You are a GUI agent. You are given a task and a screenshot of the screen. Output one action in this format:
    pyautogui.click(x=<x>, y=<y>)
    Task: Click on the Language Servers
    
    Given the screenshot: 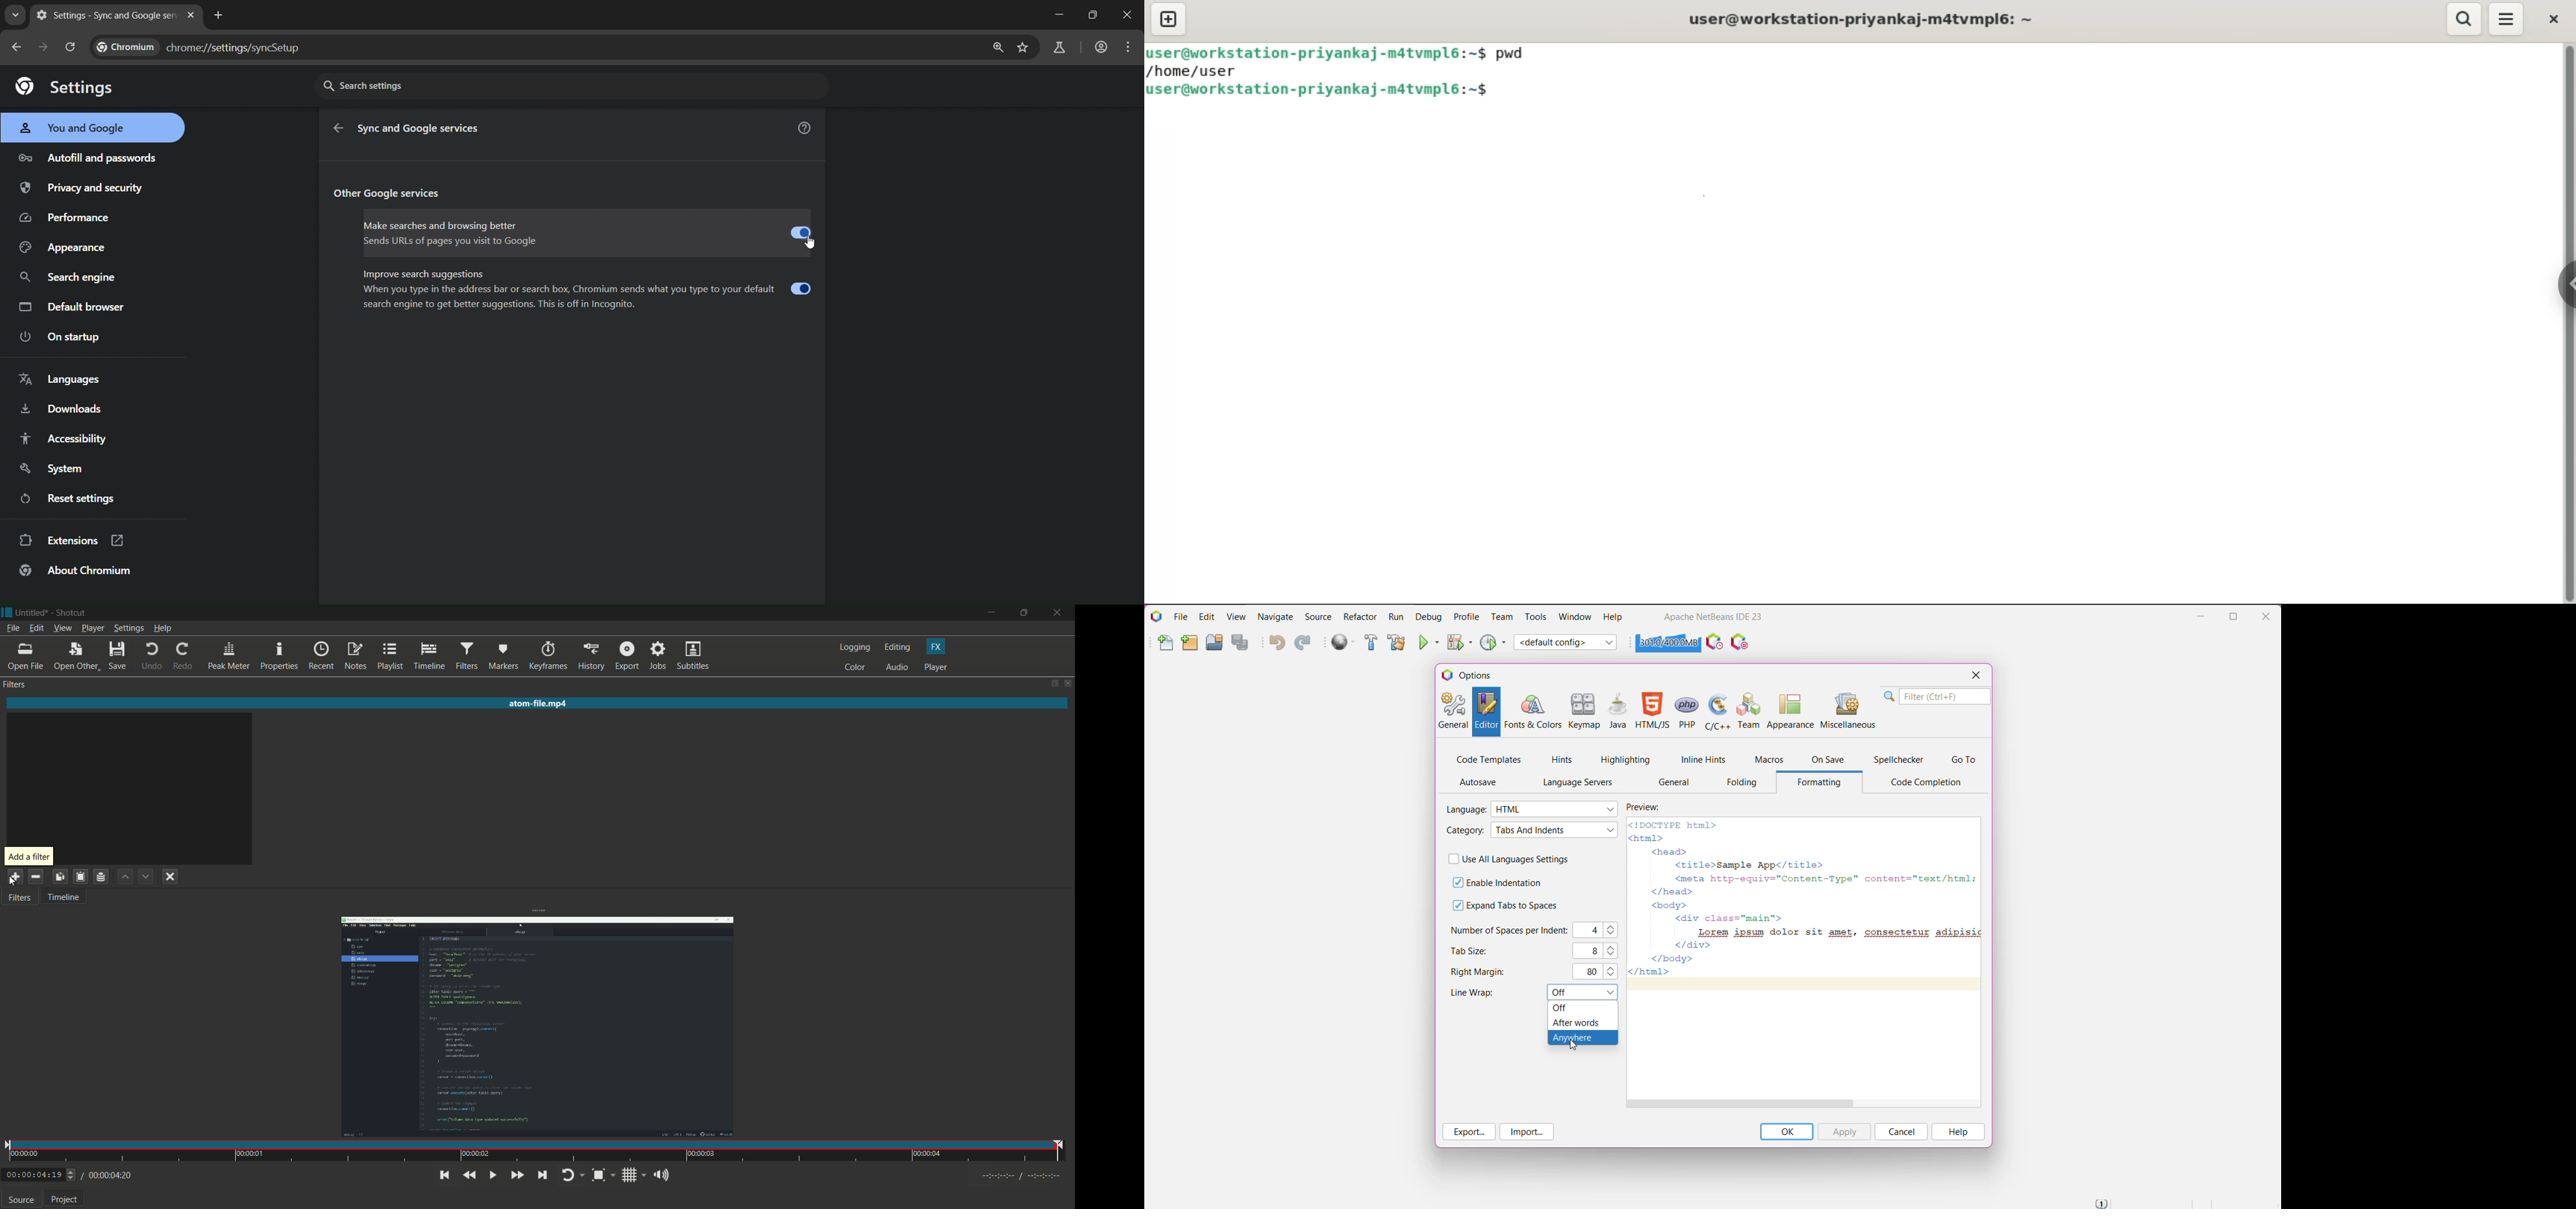 What is the action you would take?
    pyautogui.click(x=1575, y=783)
    